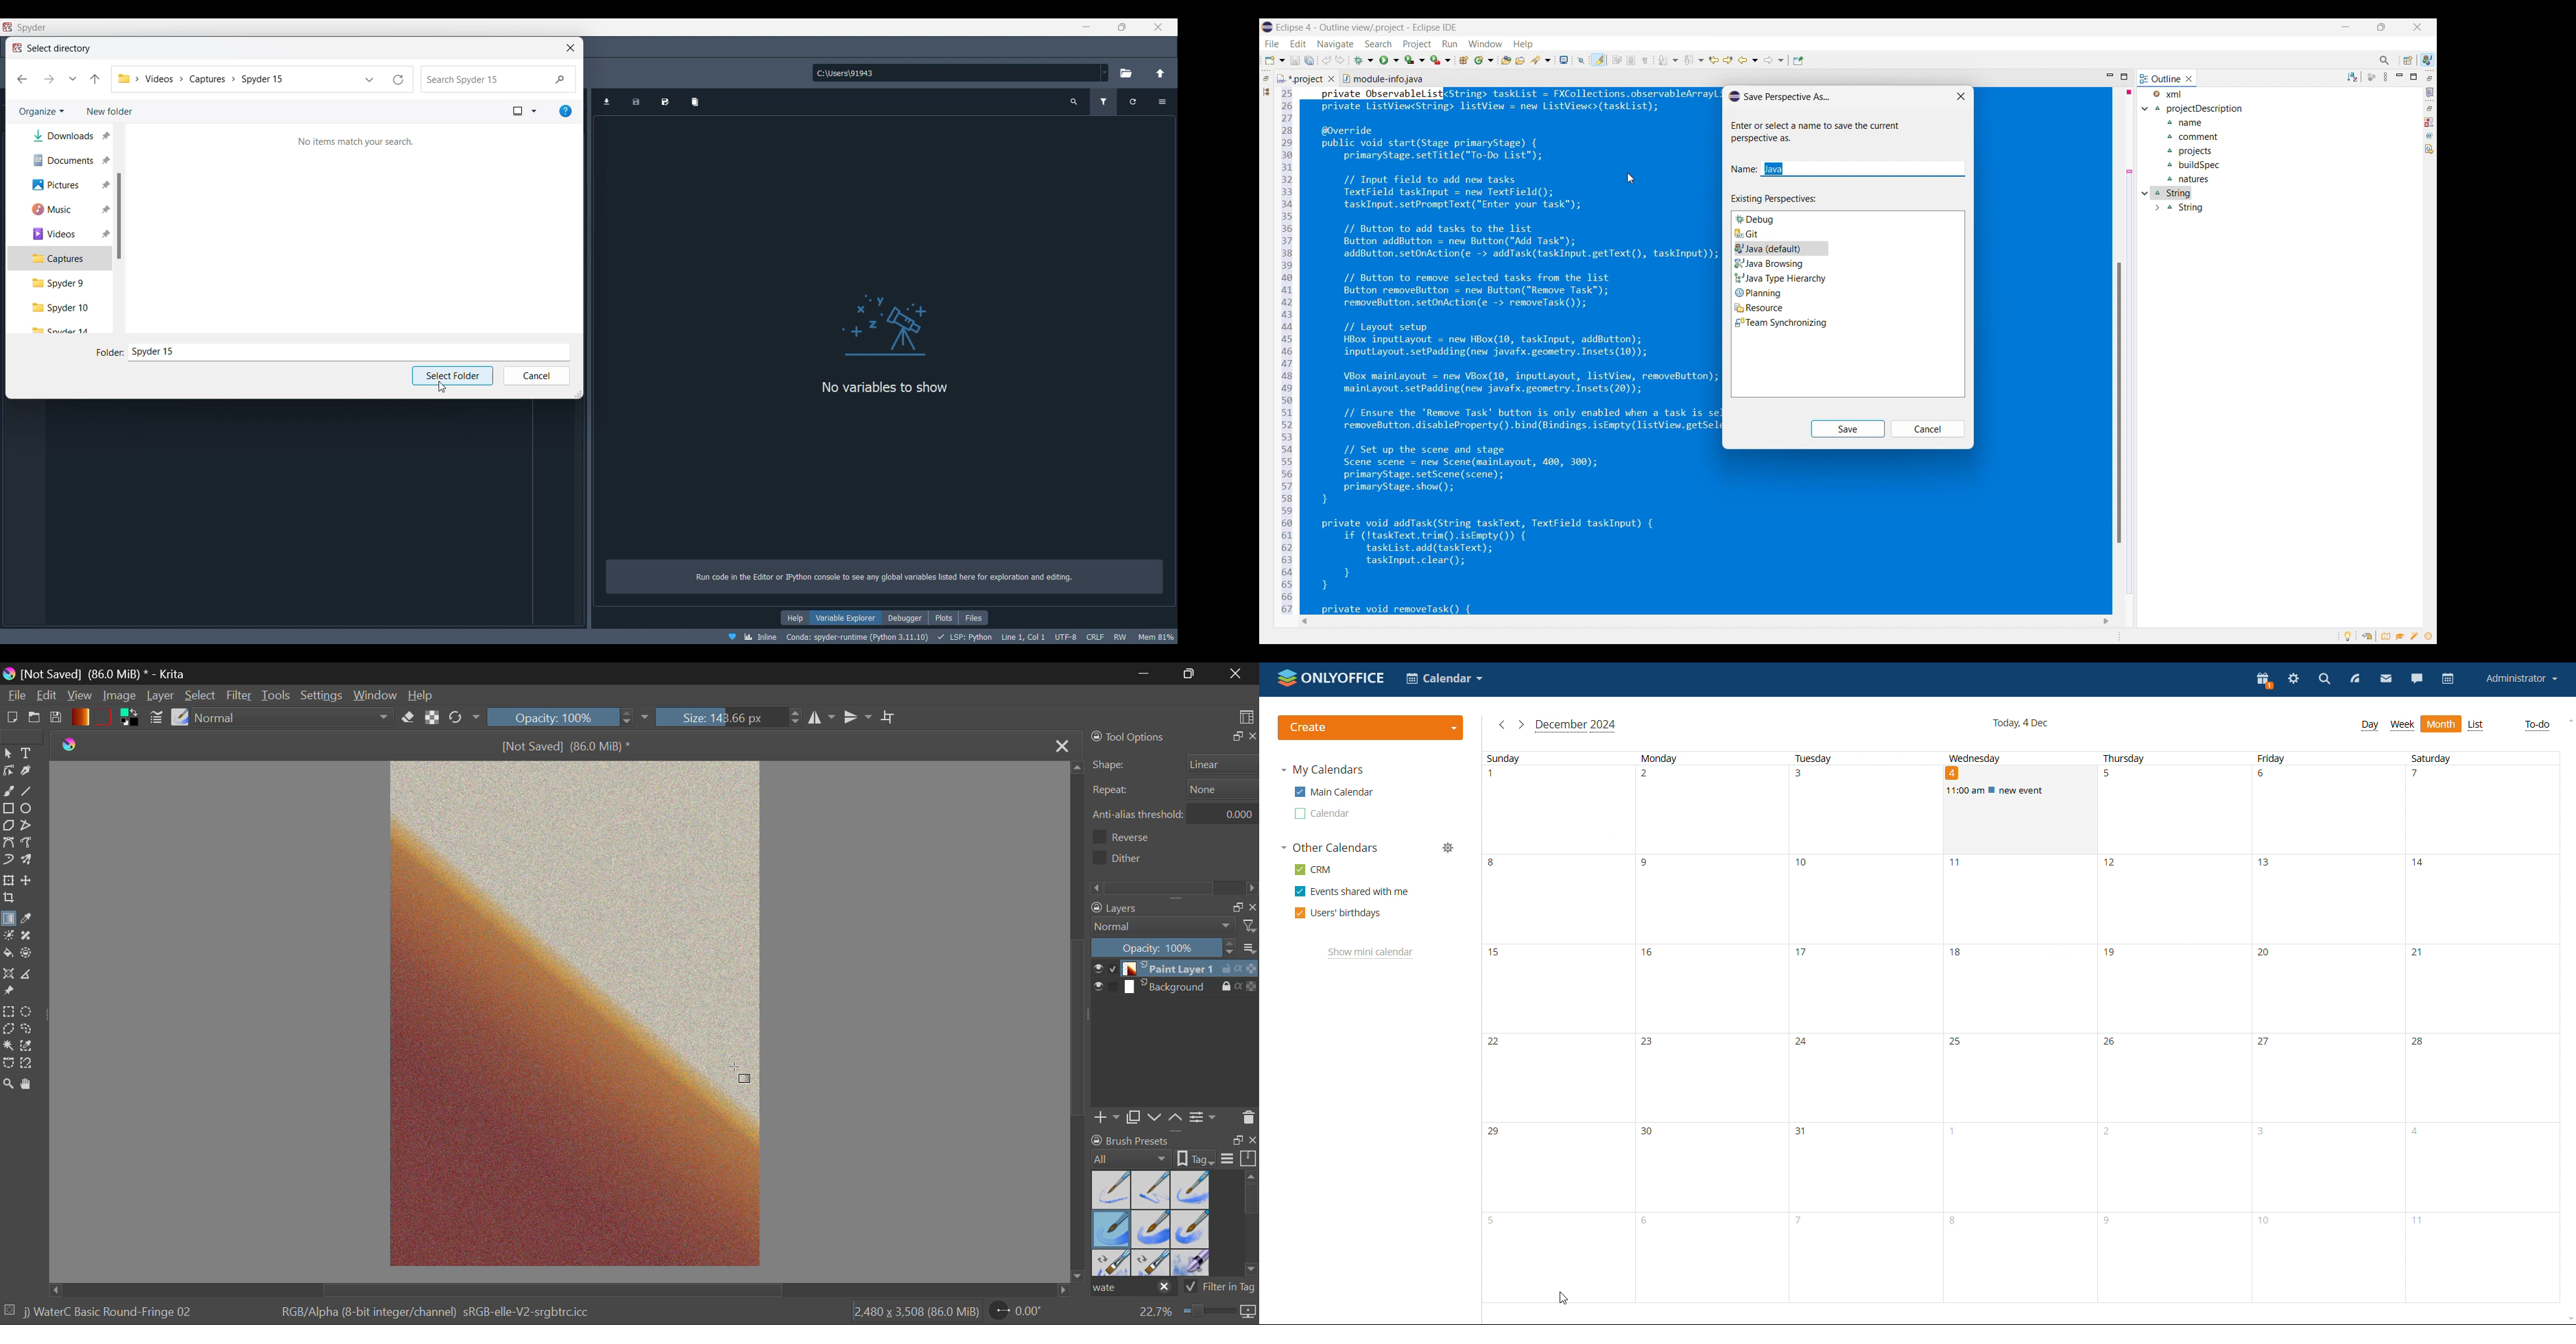 This screenshot has height=1344, width=2576. What do you see at coordinates (1323, 770) in the screenshot?
I see `my calendars` at bounding box center [1323, 770].